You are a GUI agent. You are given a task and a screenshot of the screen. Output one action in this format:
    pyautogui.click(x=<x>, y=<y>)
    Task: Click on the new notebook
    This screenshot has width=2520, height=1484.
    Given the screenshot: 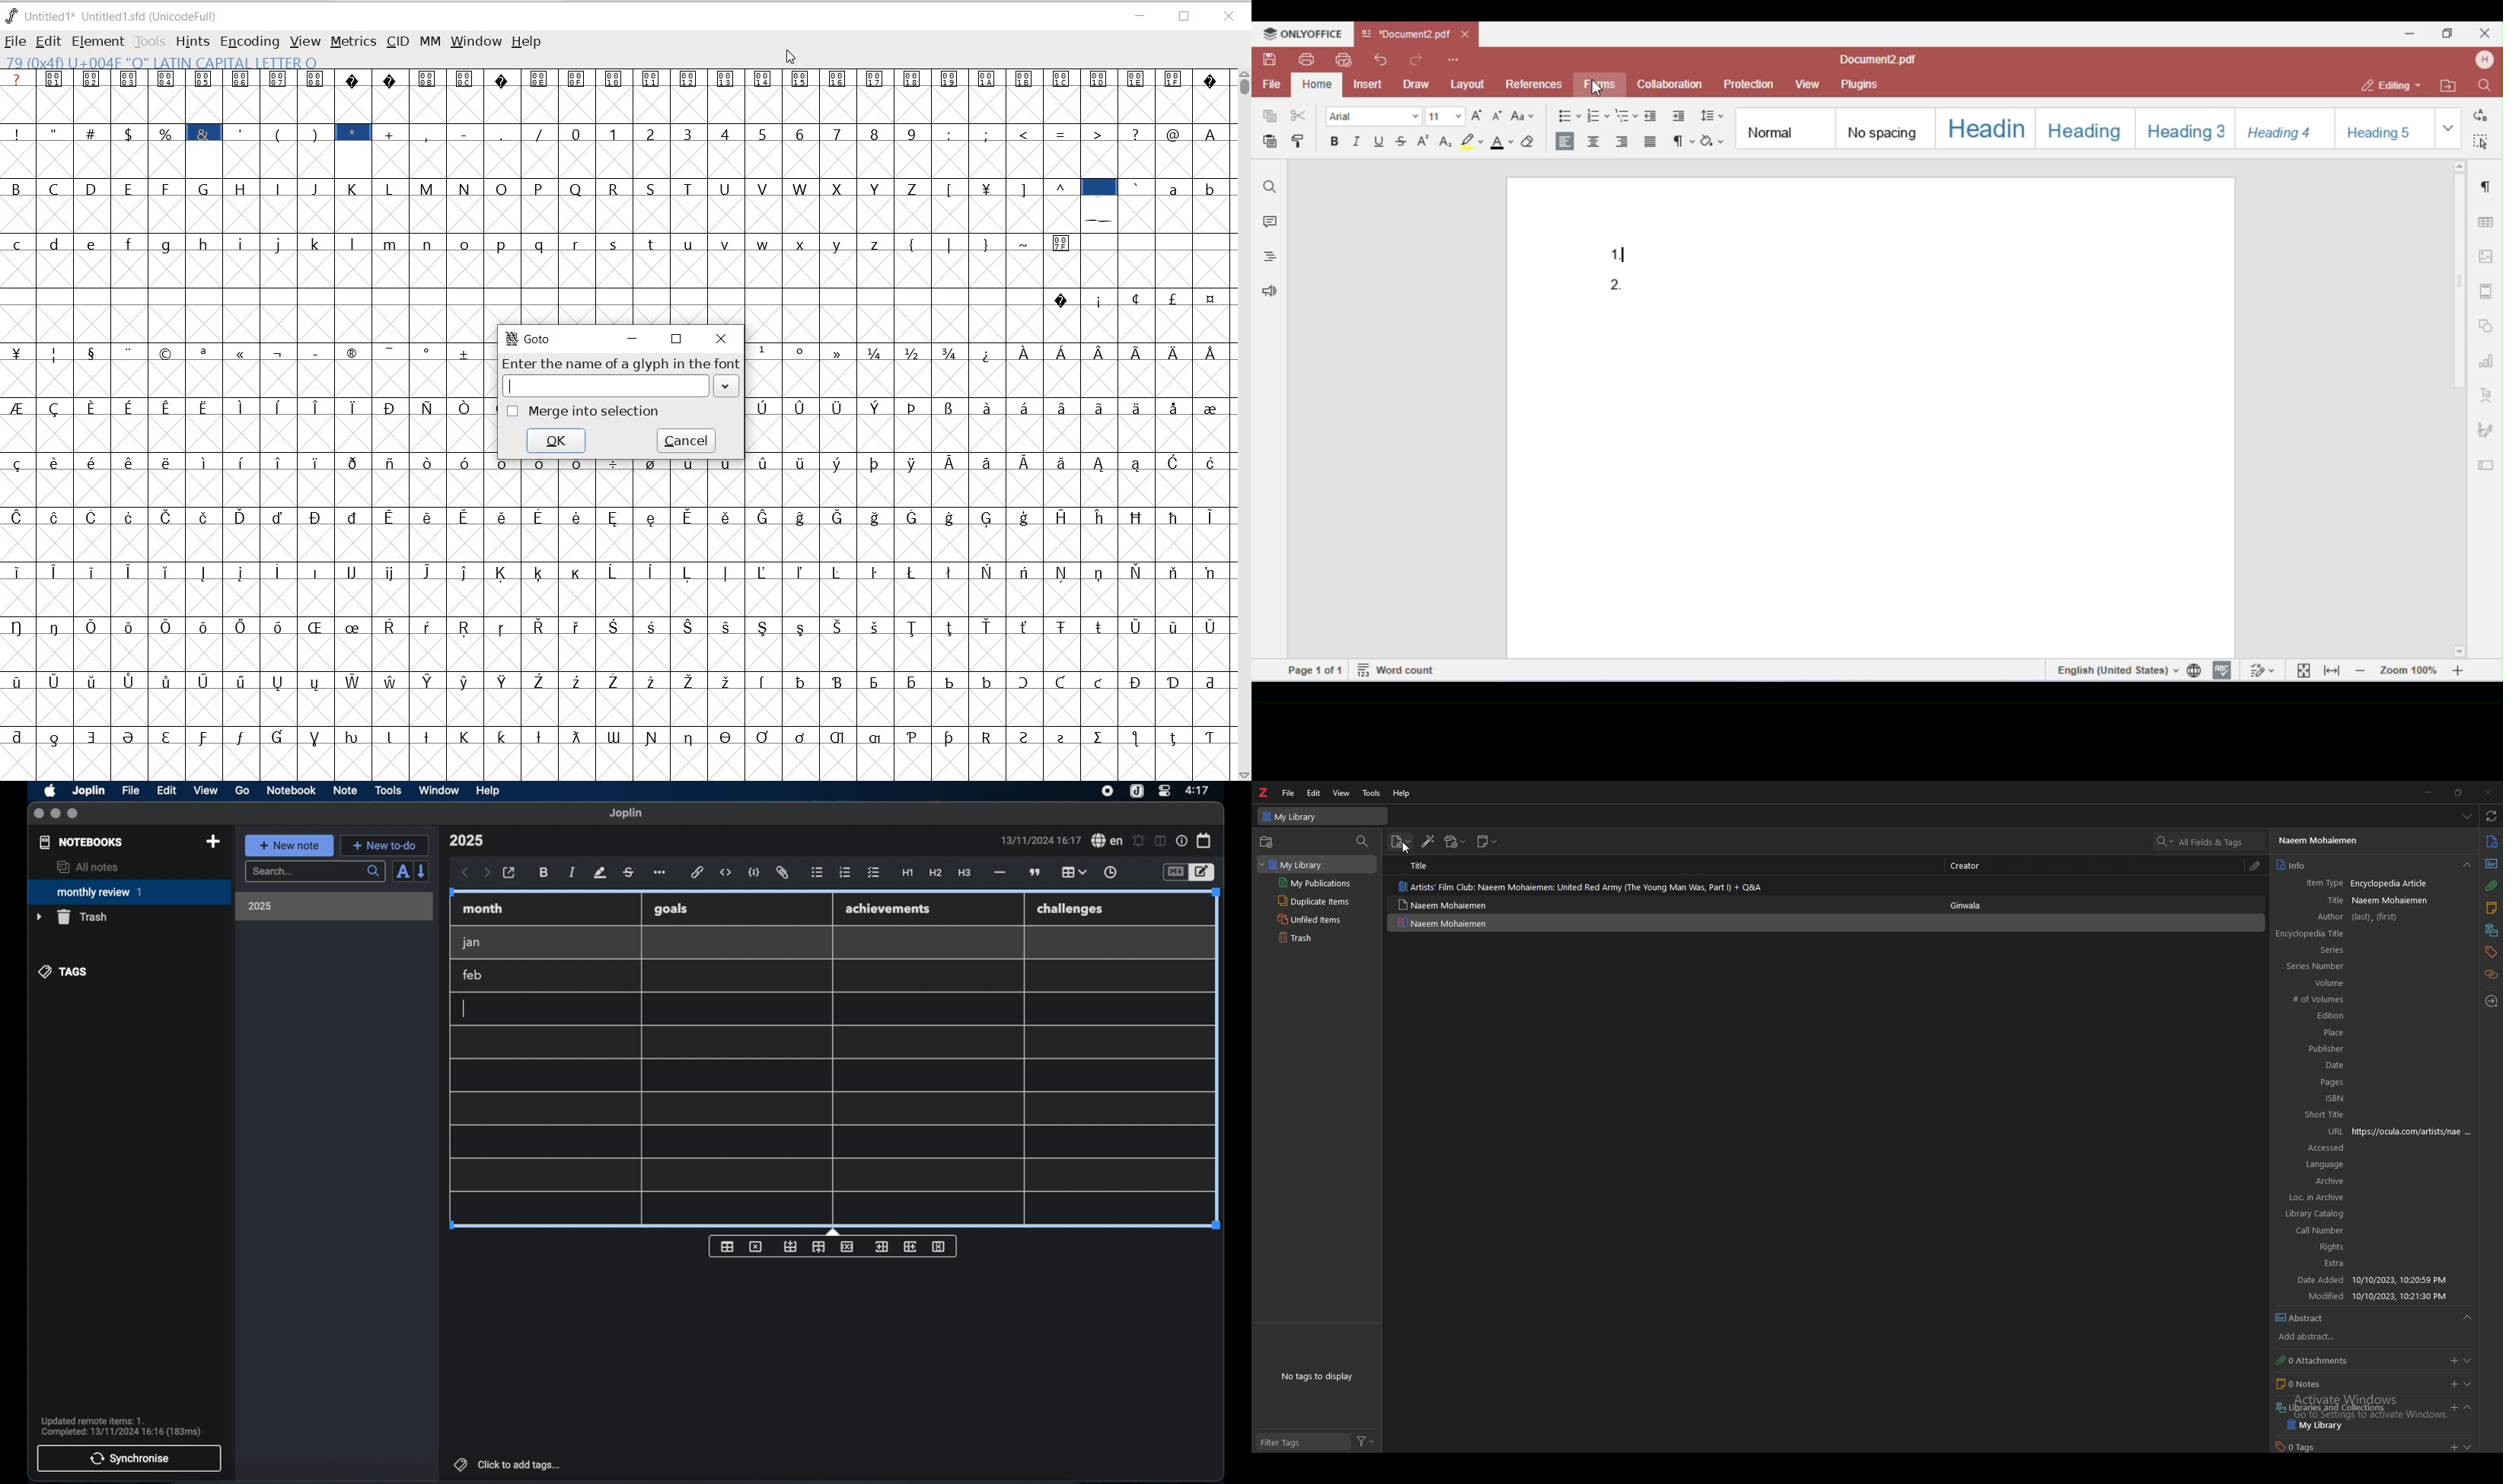 What is the action you would take?
    pyautogui.click(x=212, y=842)
    